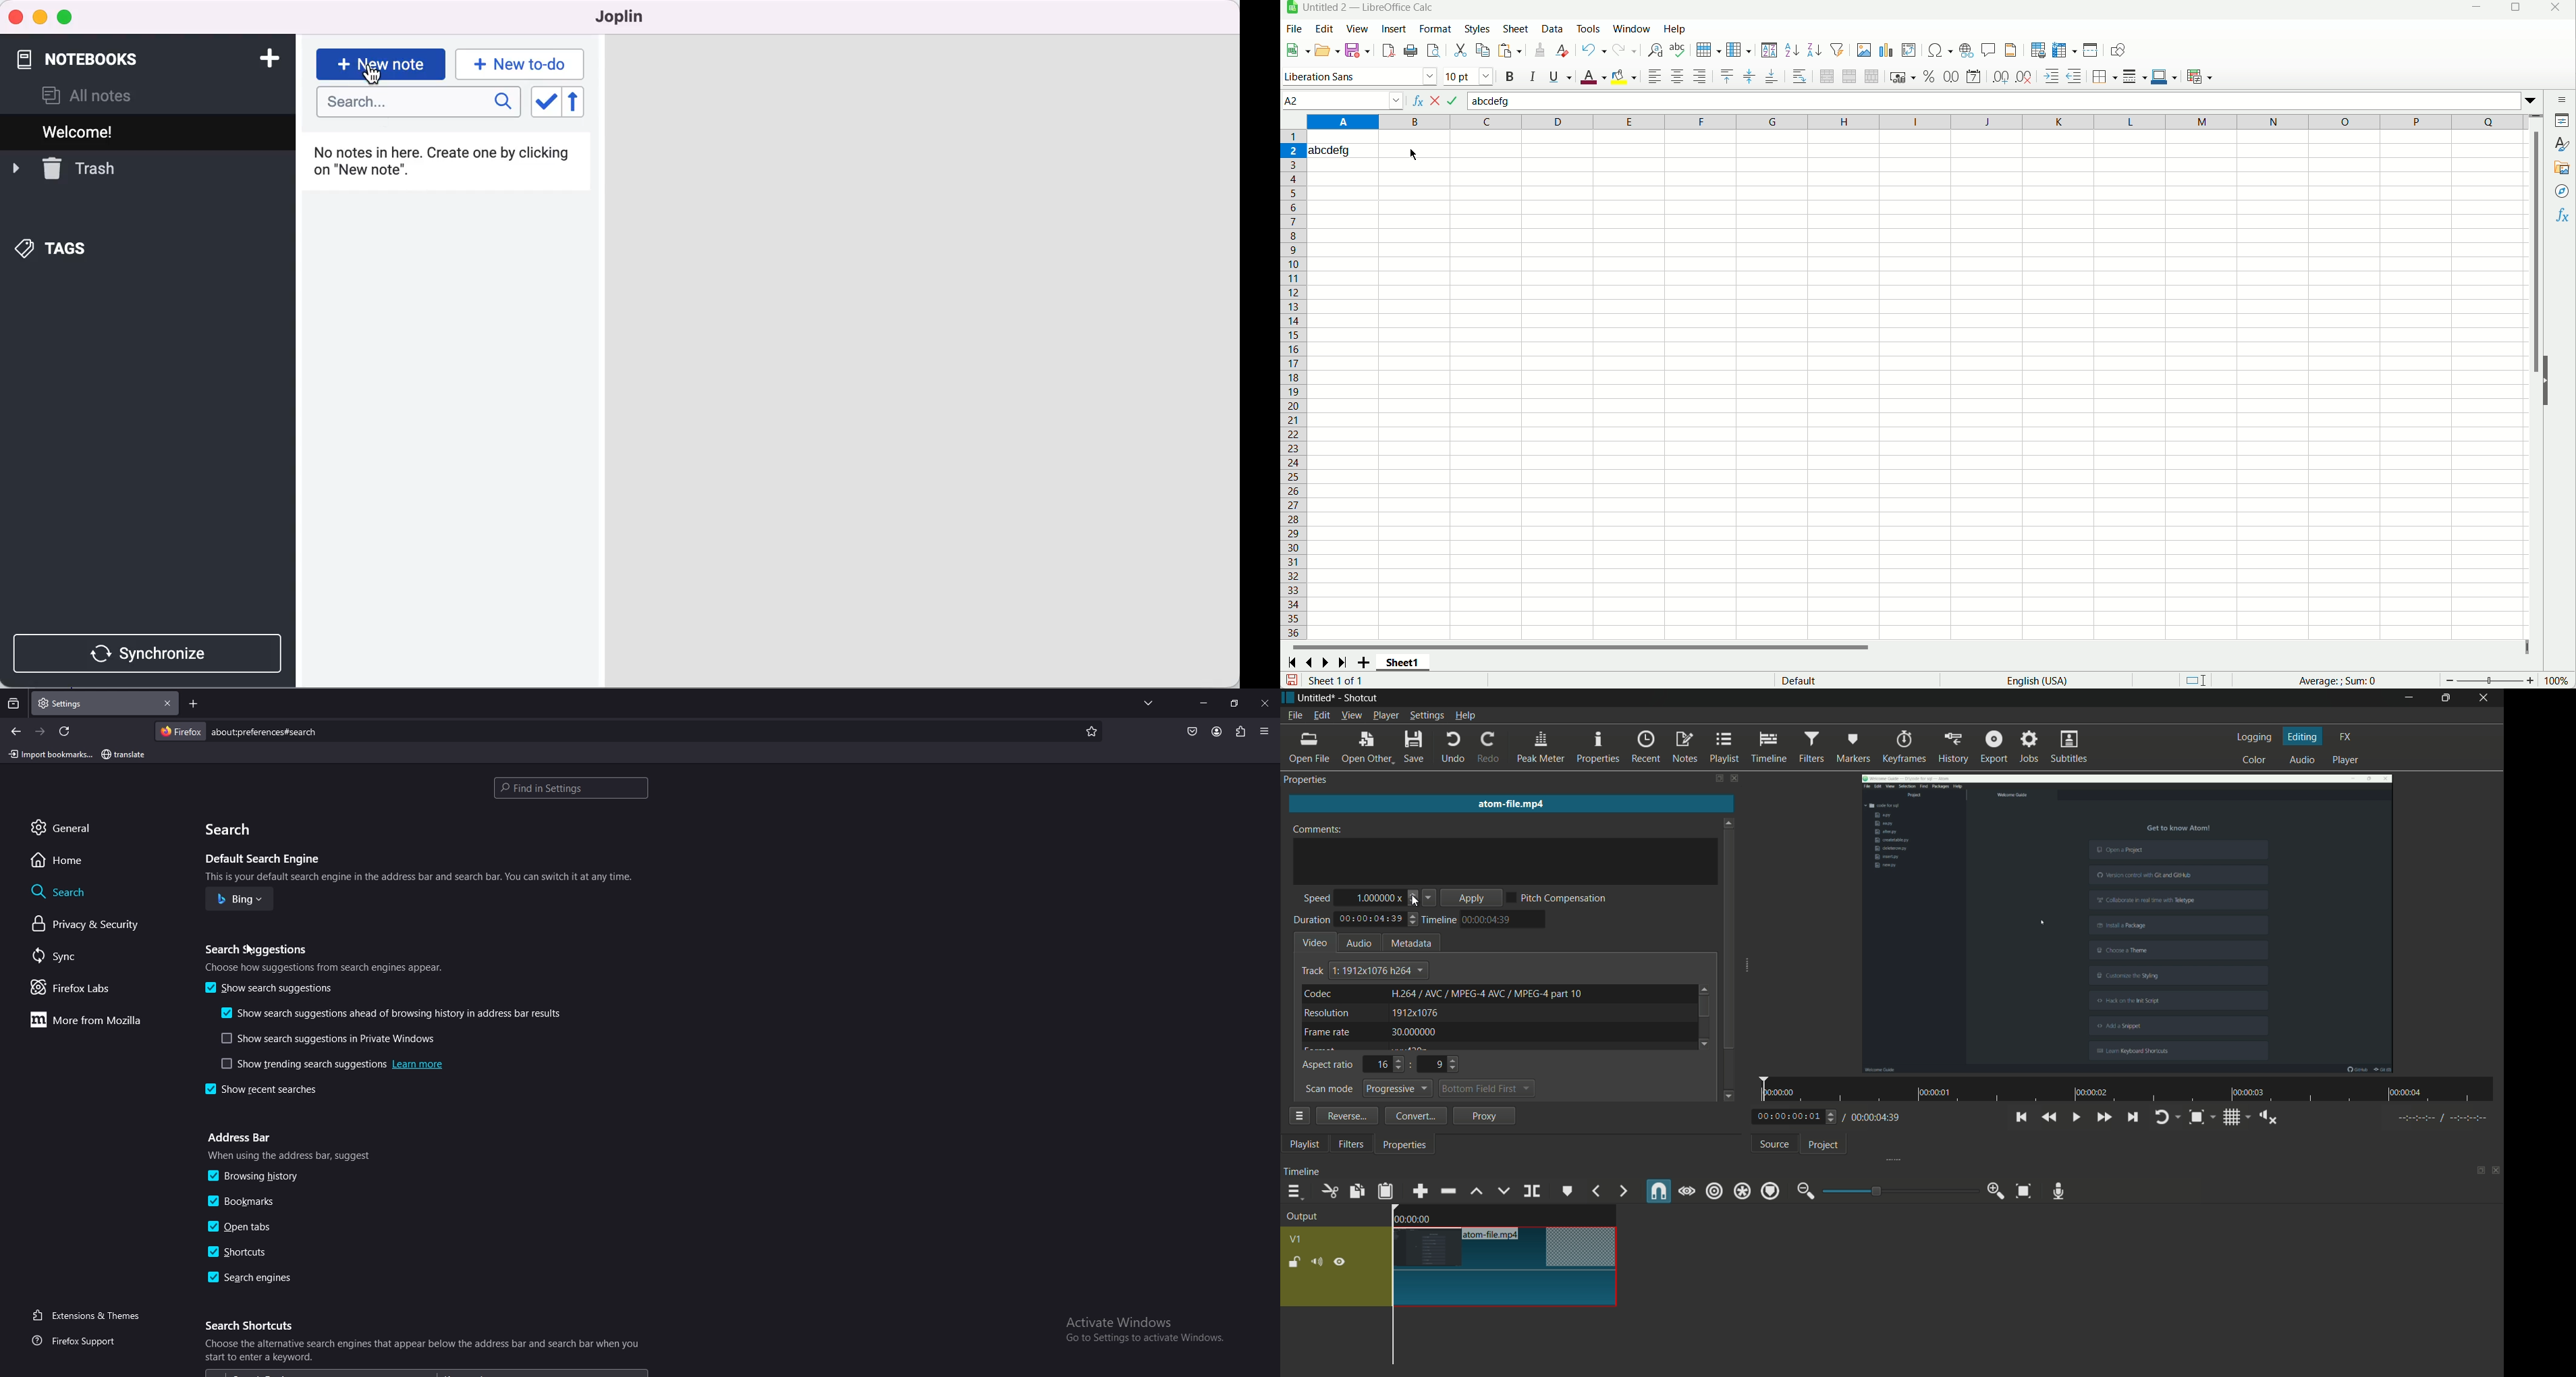  I want to click on resize, so click(1235, 703).